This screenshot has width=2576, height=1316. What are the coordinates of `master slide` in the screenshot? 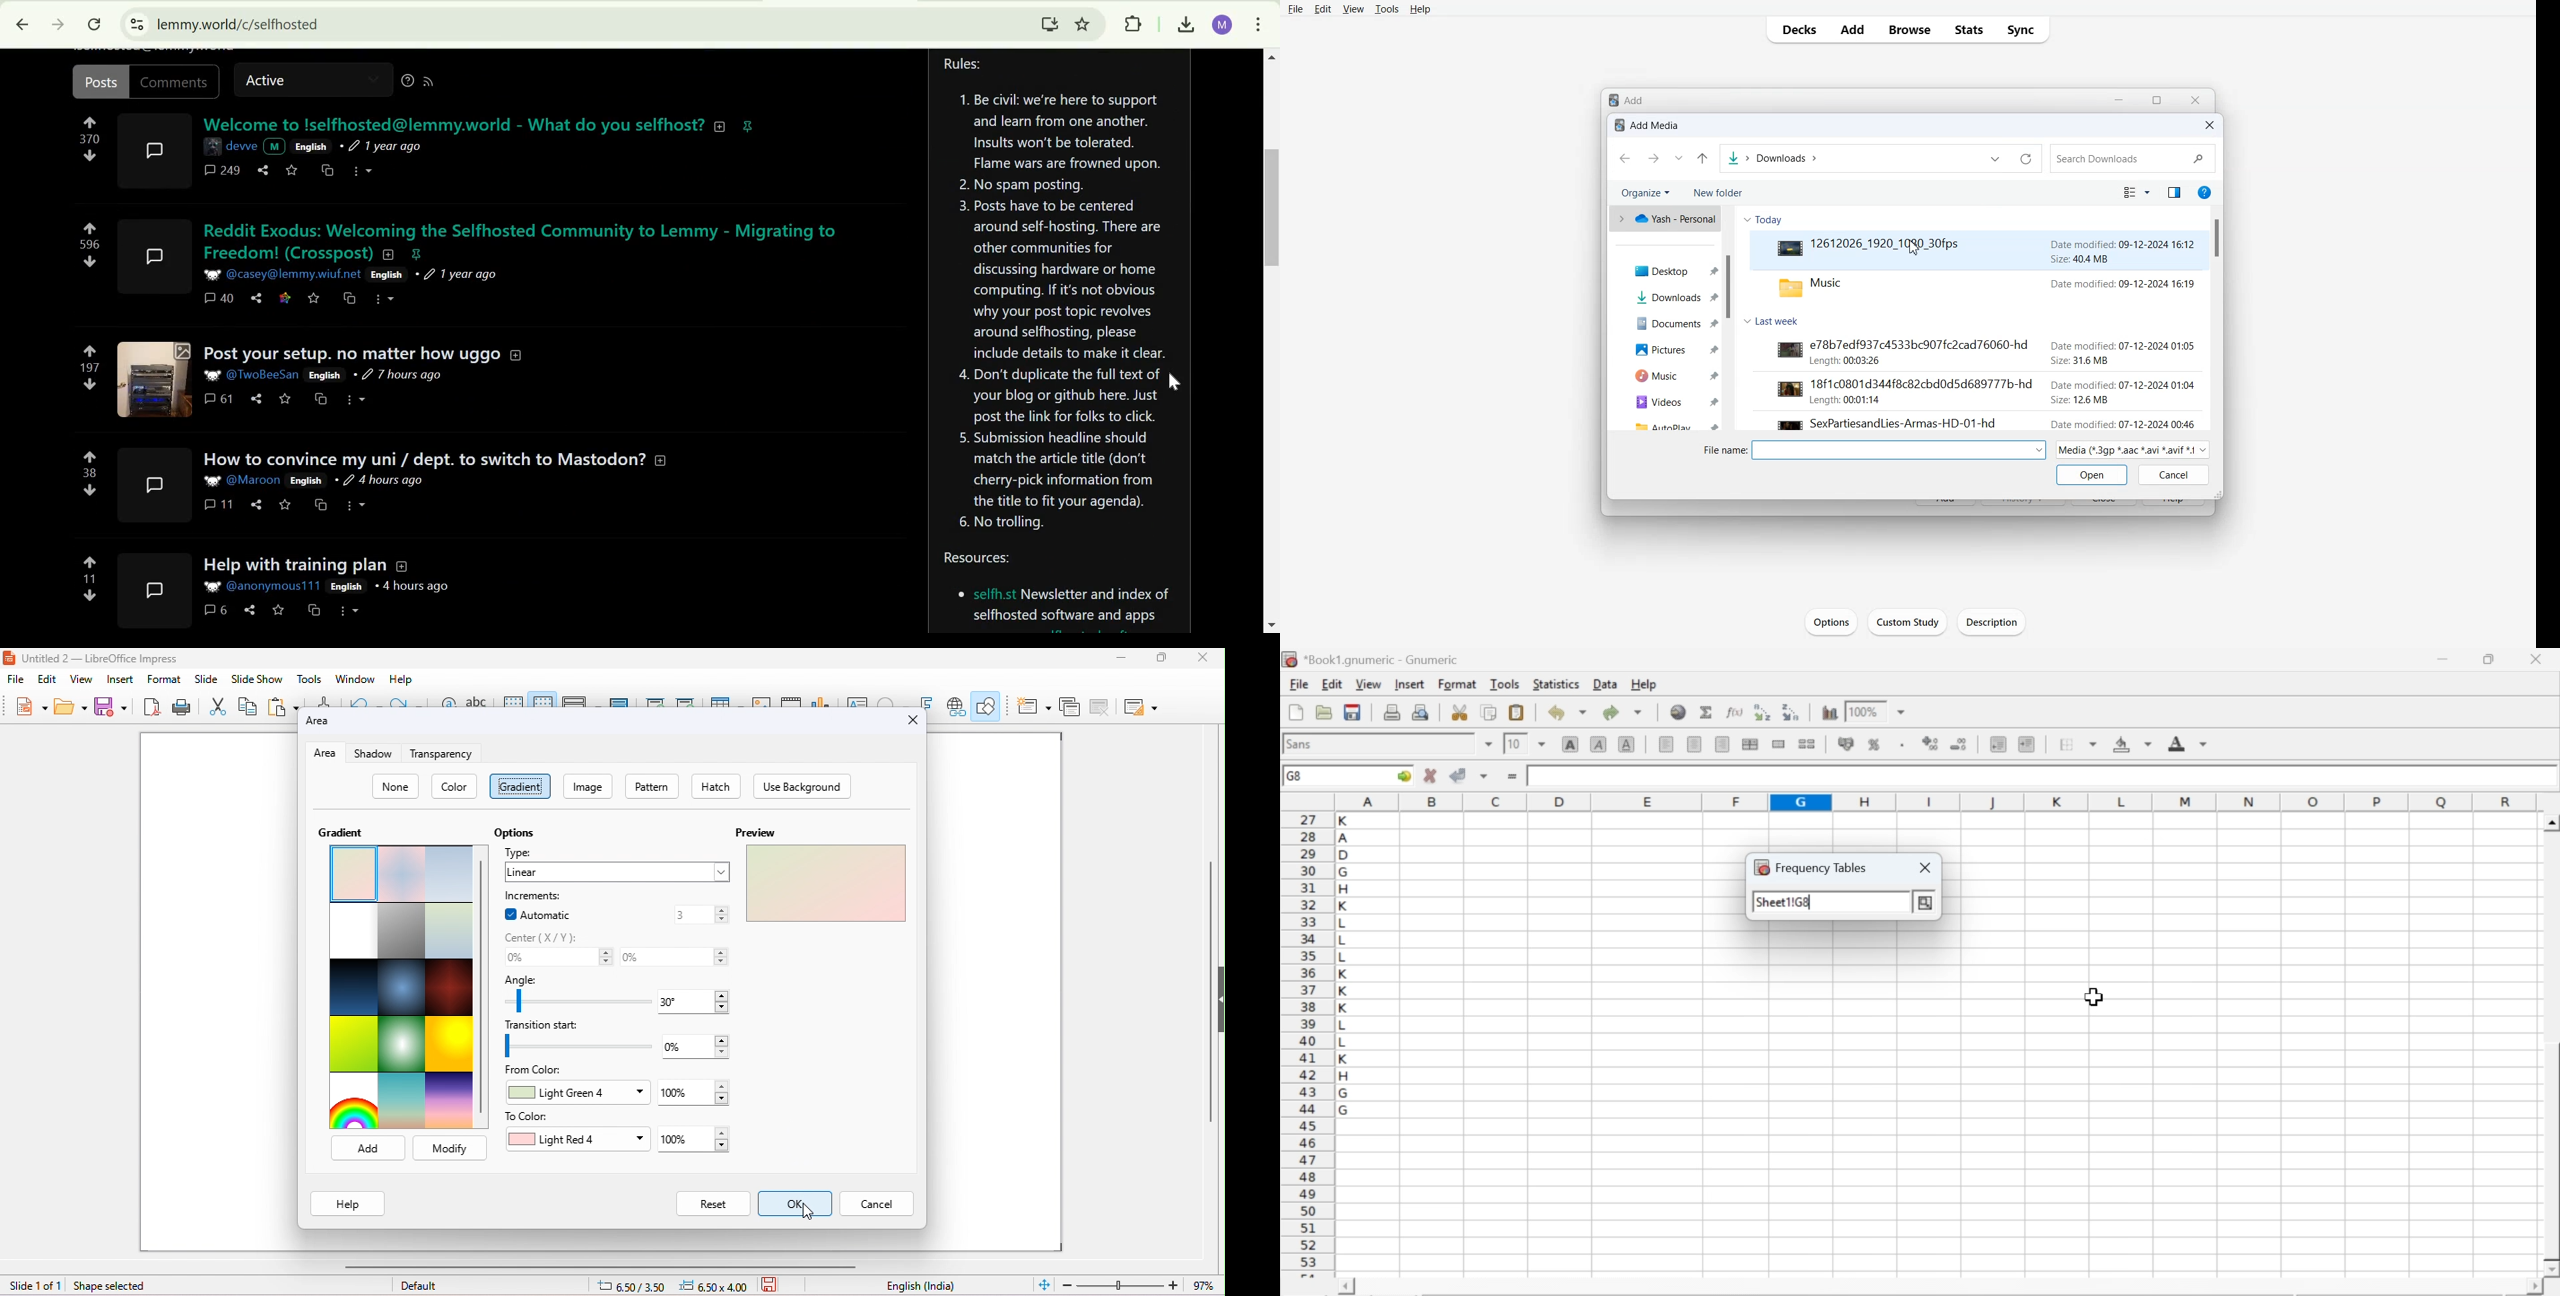 It's located at (620, 700).